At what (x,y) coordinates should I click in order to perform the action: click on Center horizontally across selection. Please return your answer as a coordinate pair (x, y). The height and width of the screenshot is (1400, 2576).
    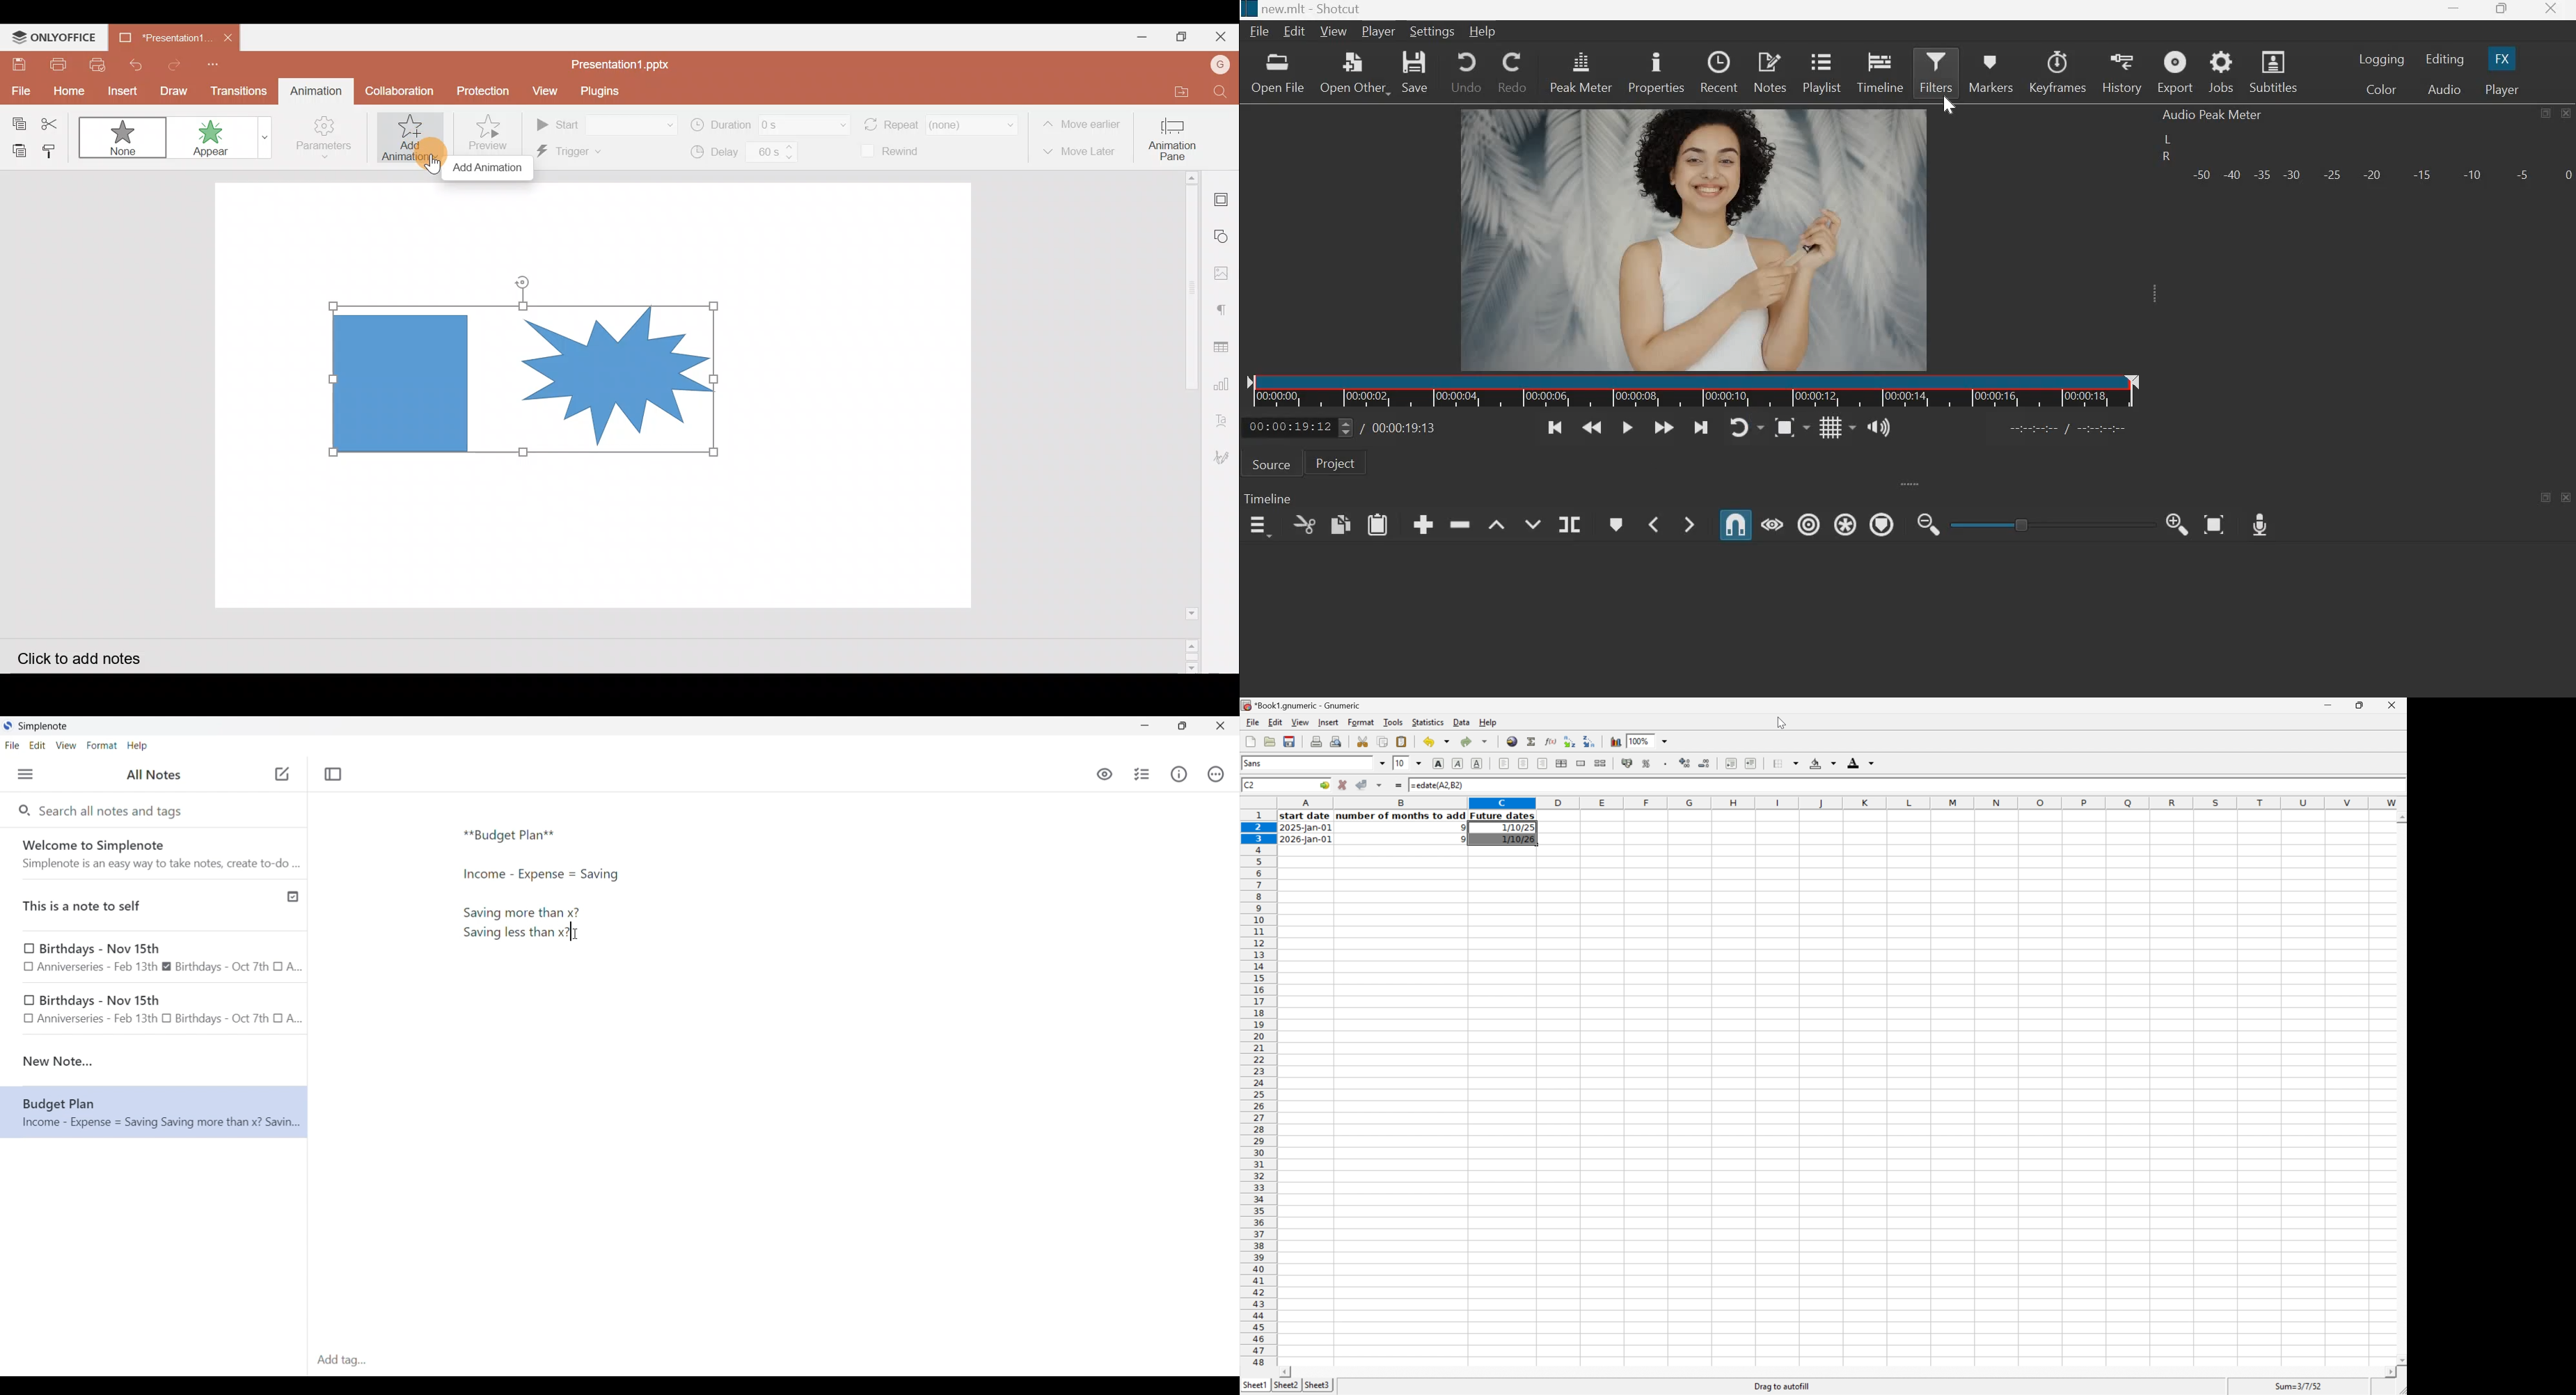
    Looking at the image, I should click on (1562, 764).